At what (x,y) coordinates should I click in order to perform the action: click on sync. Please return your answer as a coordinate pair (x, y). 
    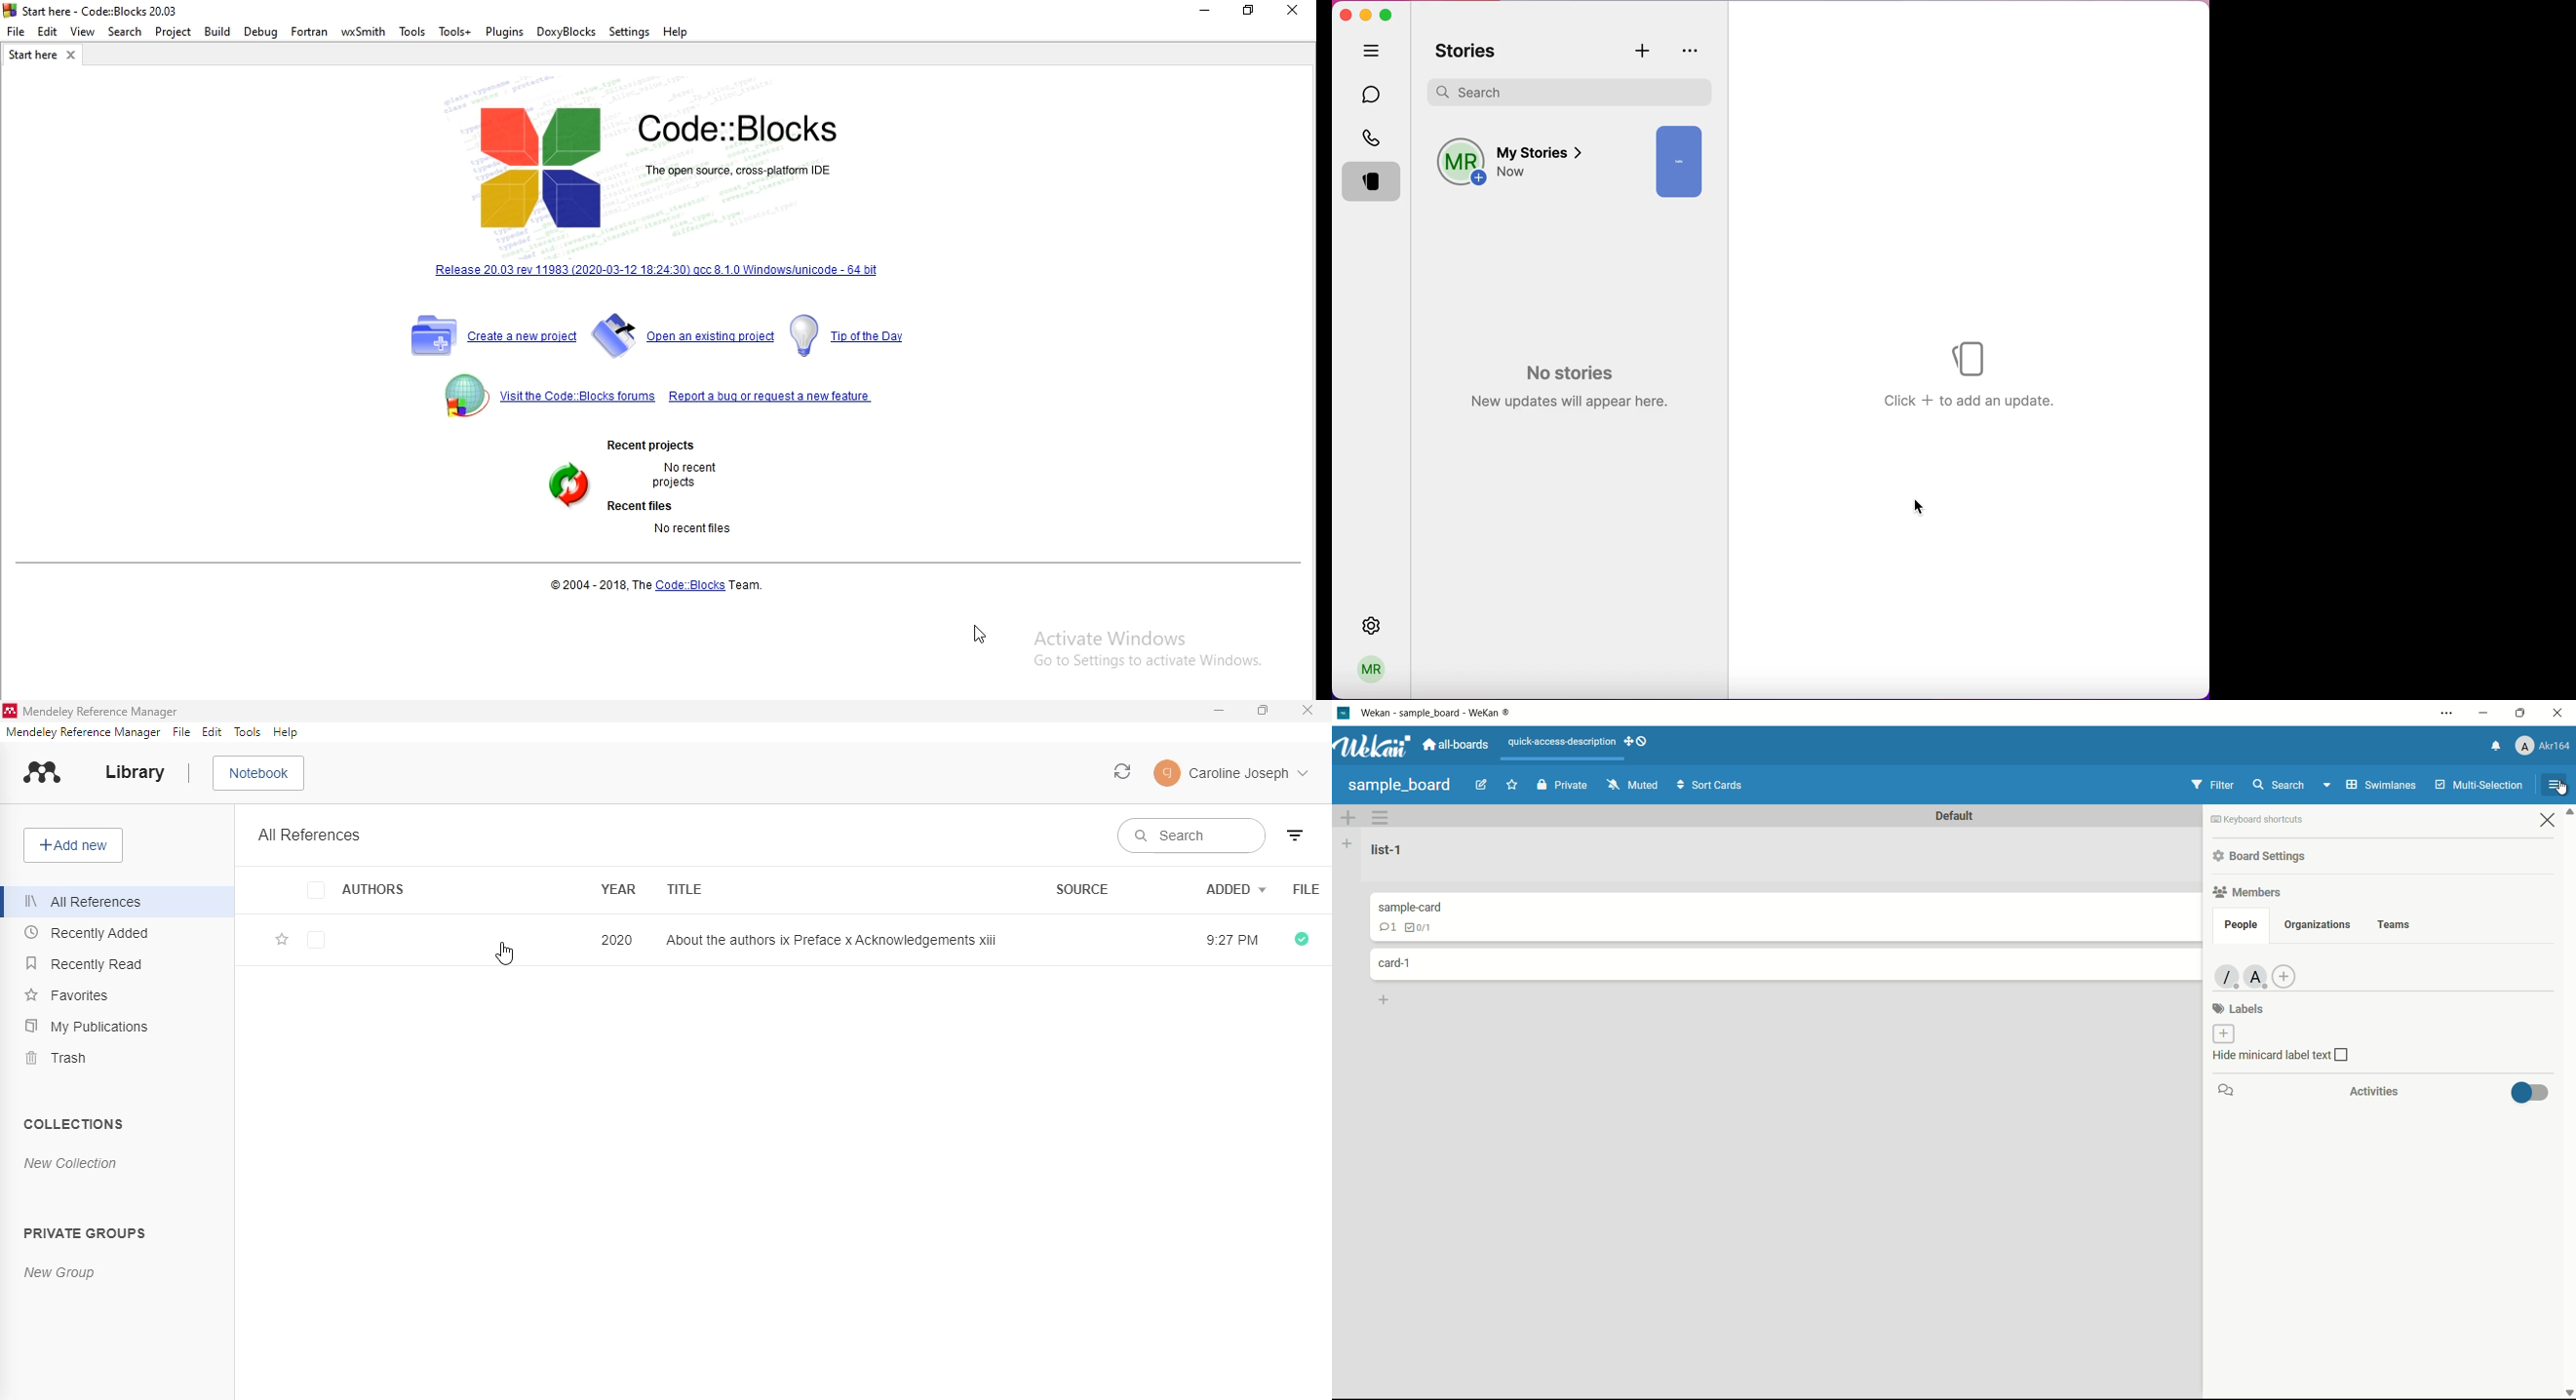
    Looking at the image, I should click on (1123, 771).